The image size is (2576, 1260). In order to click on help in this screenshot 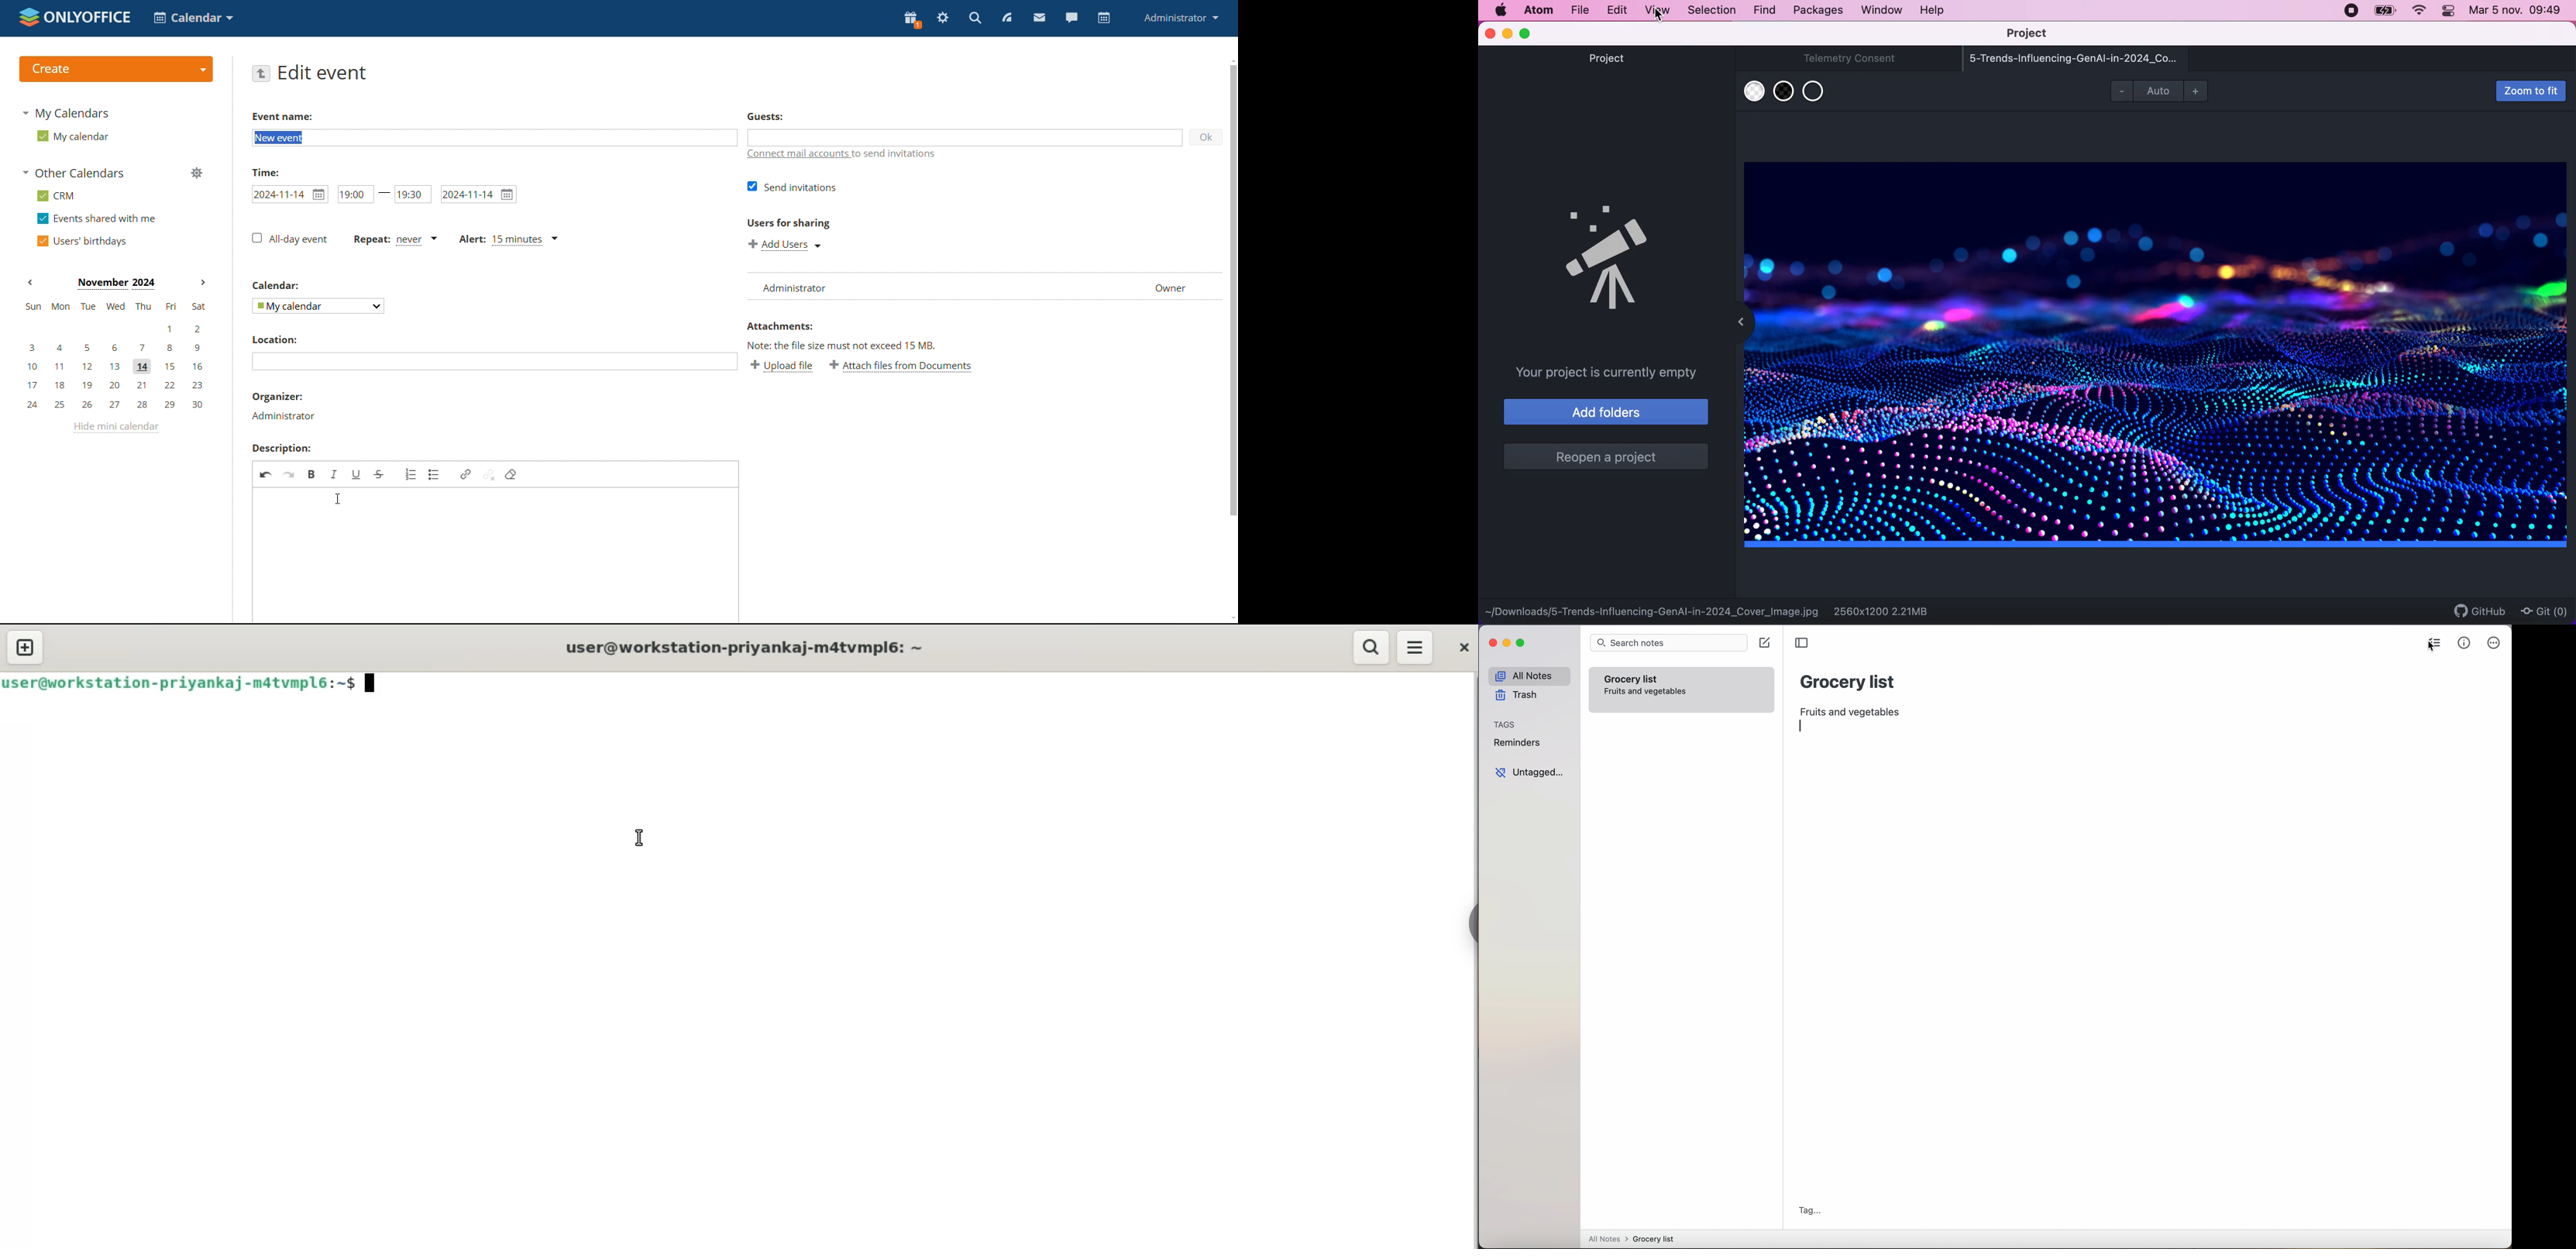, I will do `click(1936, 9)`.